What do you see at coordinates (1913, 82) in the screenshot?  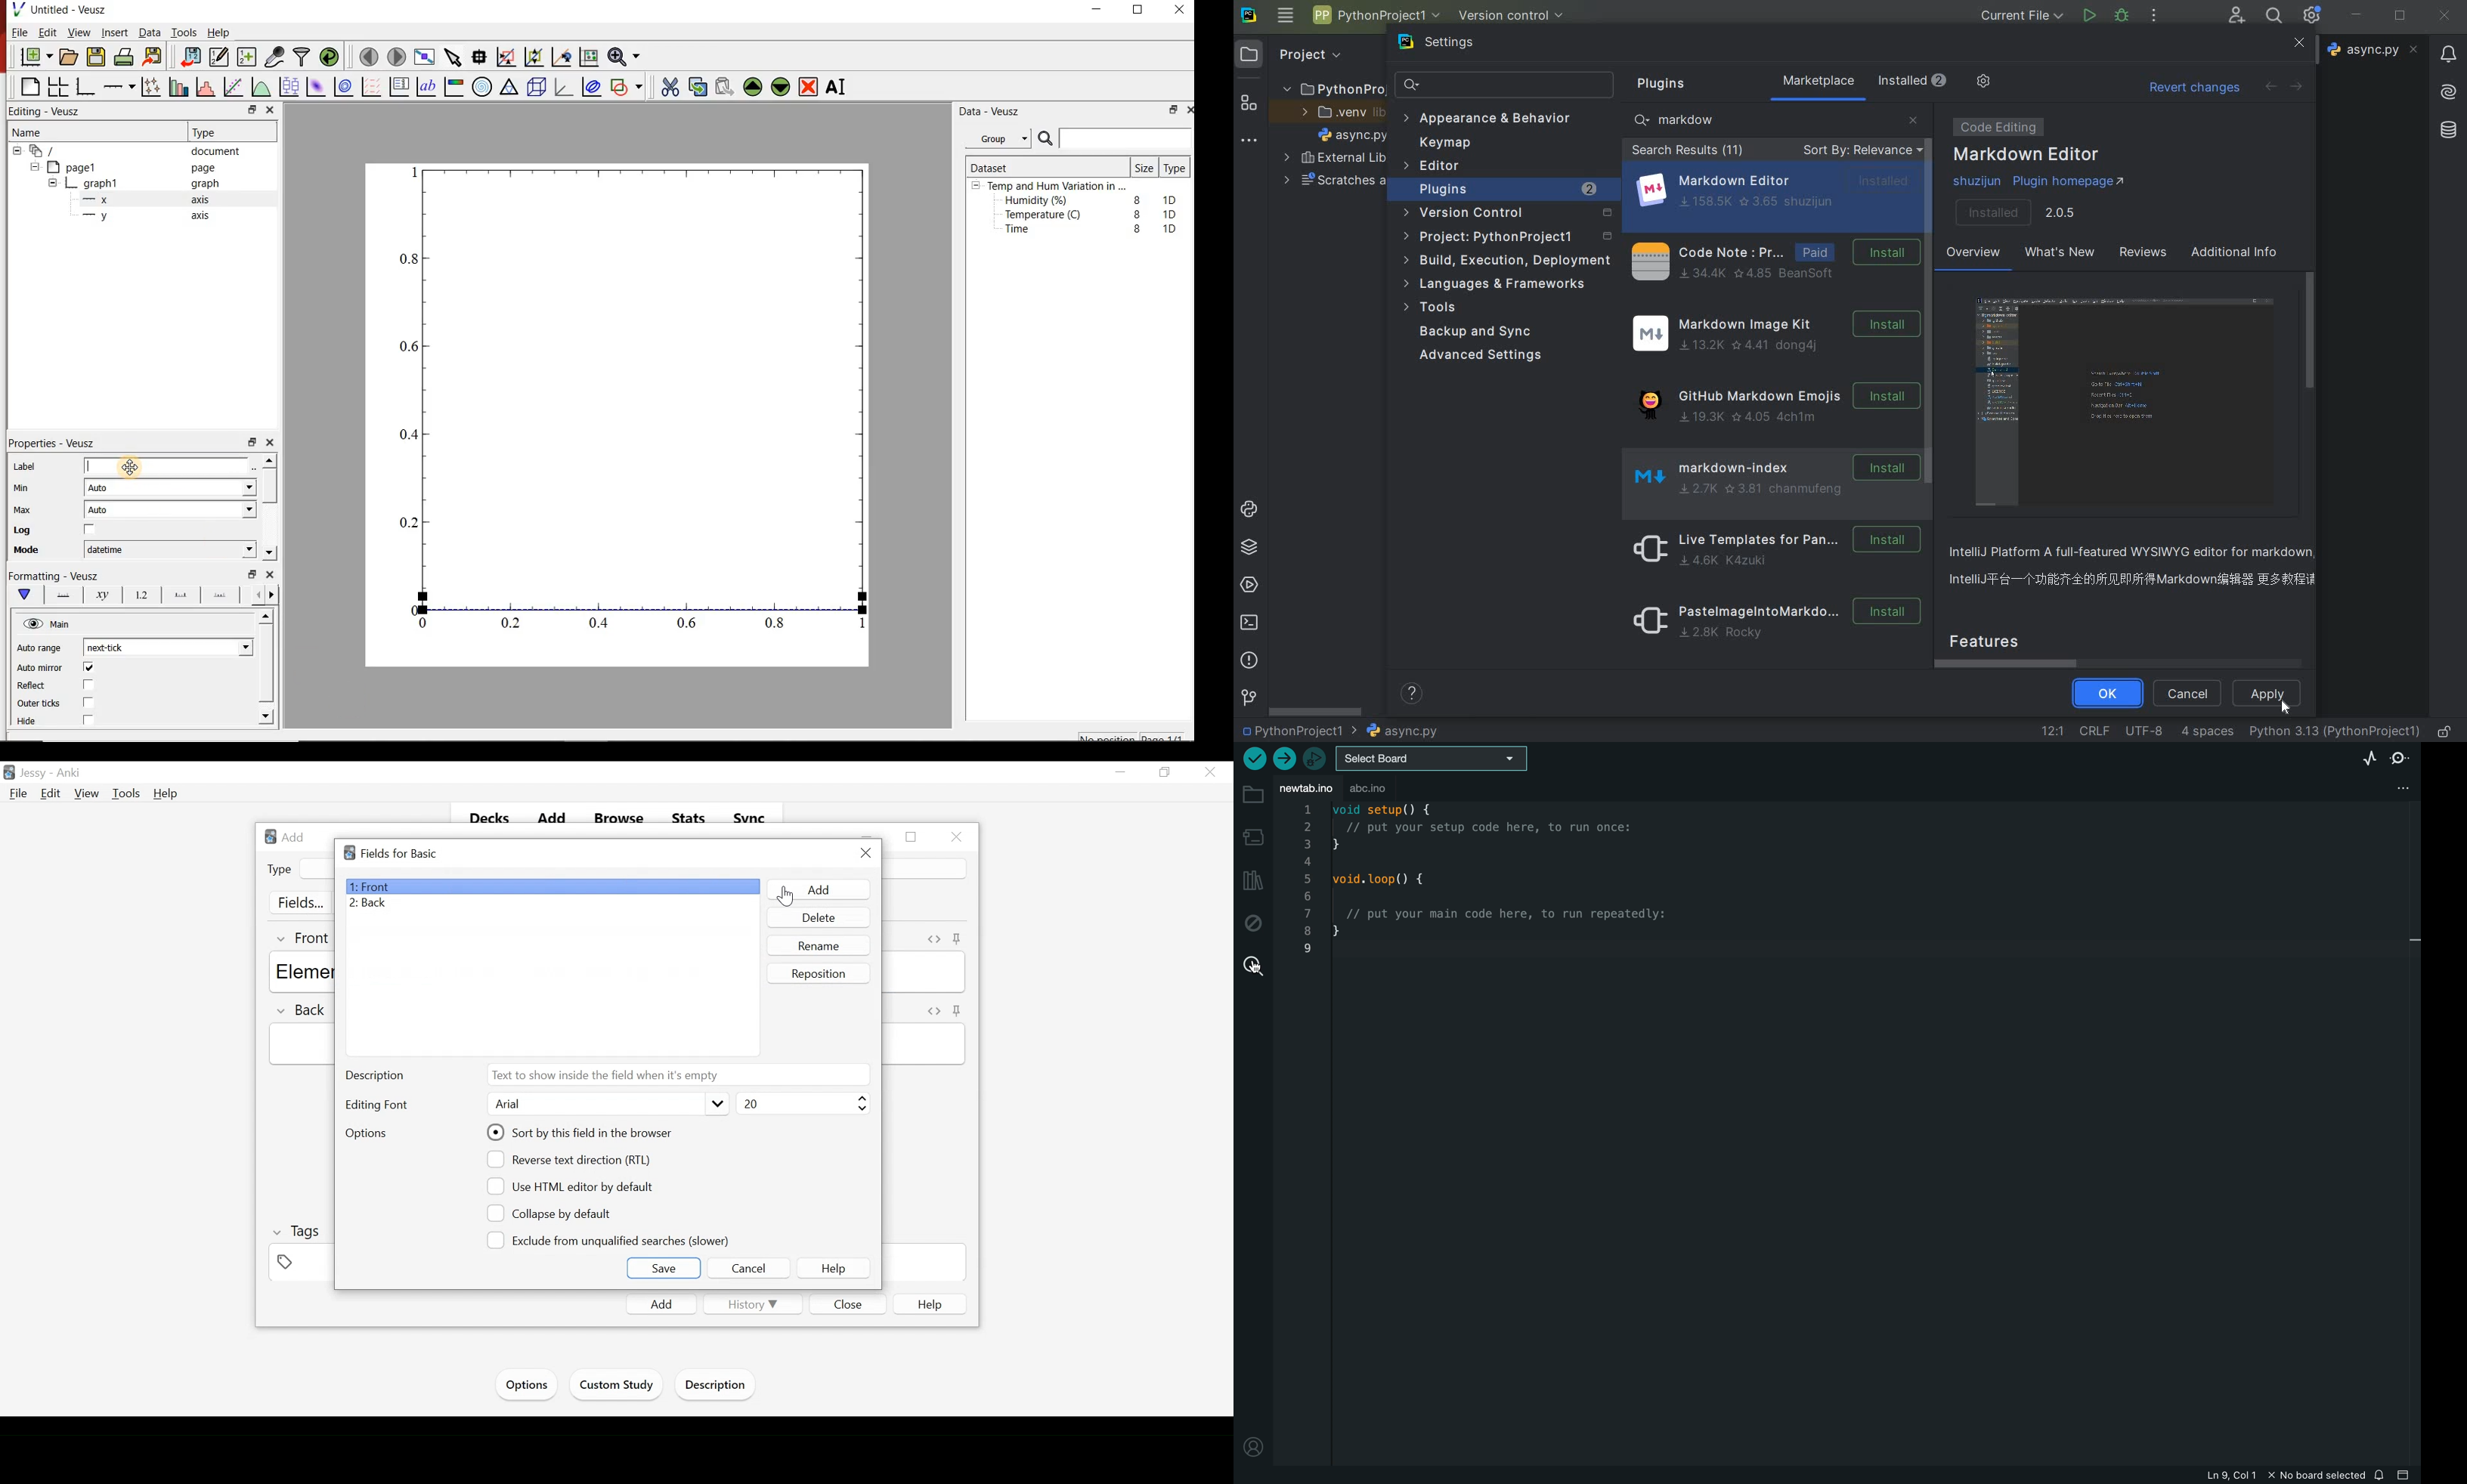 I see `installed (2)` at bounding box center [1913, 82].